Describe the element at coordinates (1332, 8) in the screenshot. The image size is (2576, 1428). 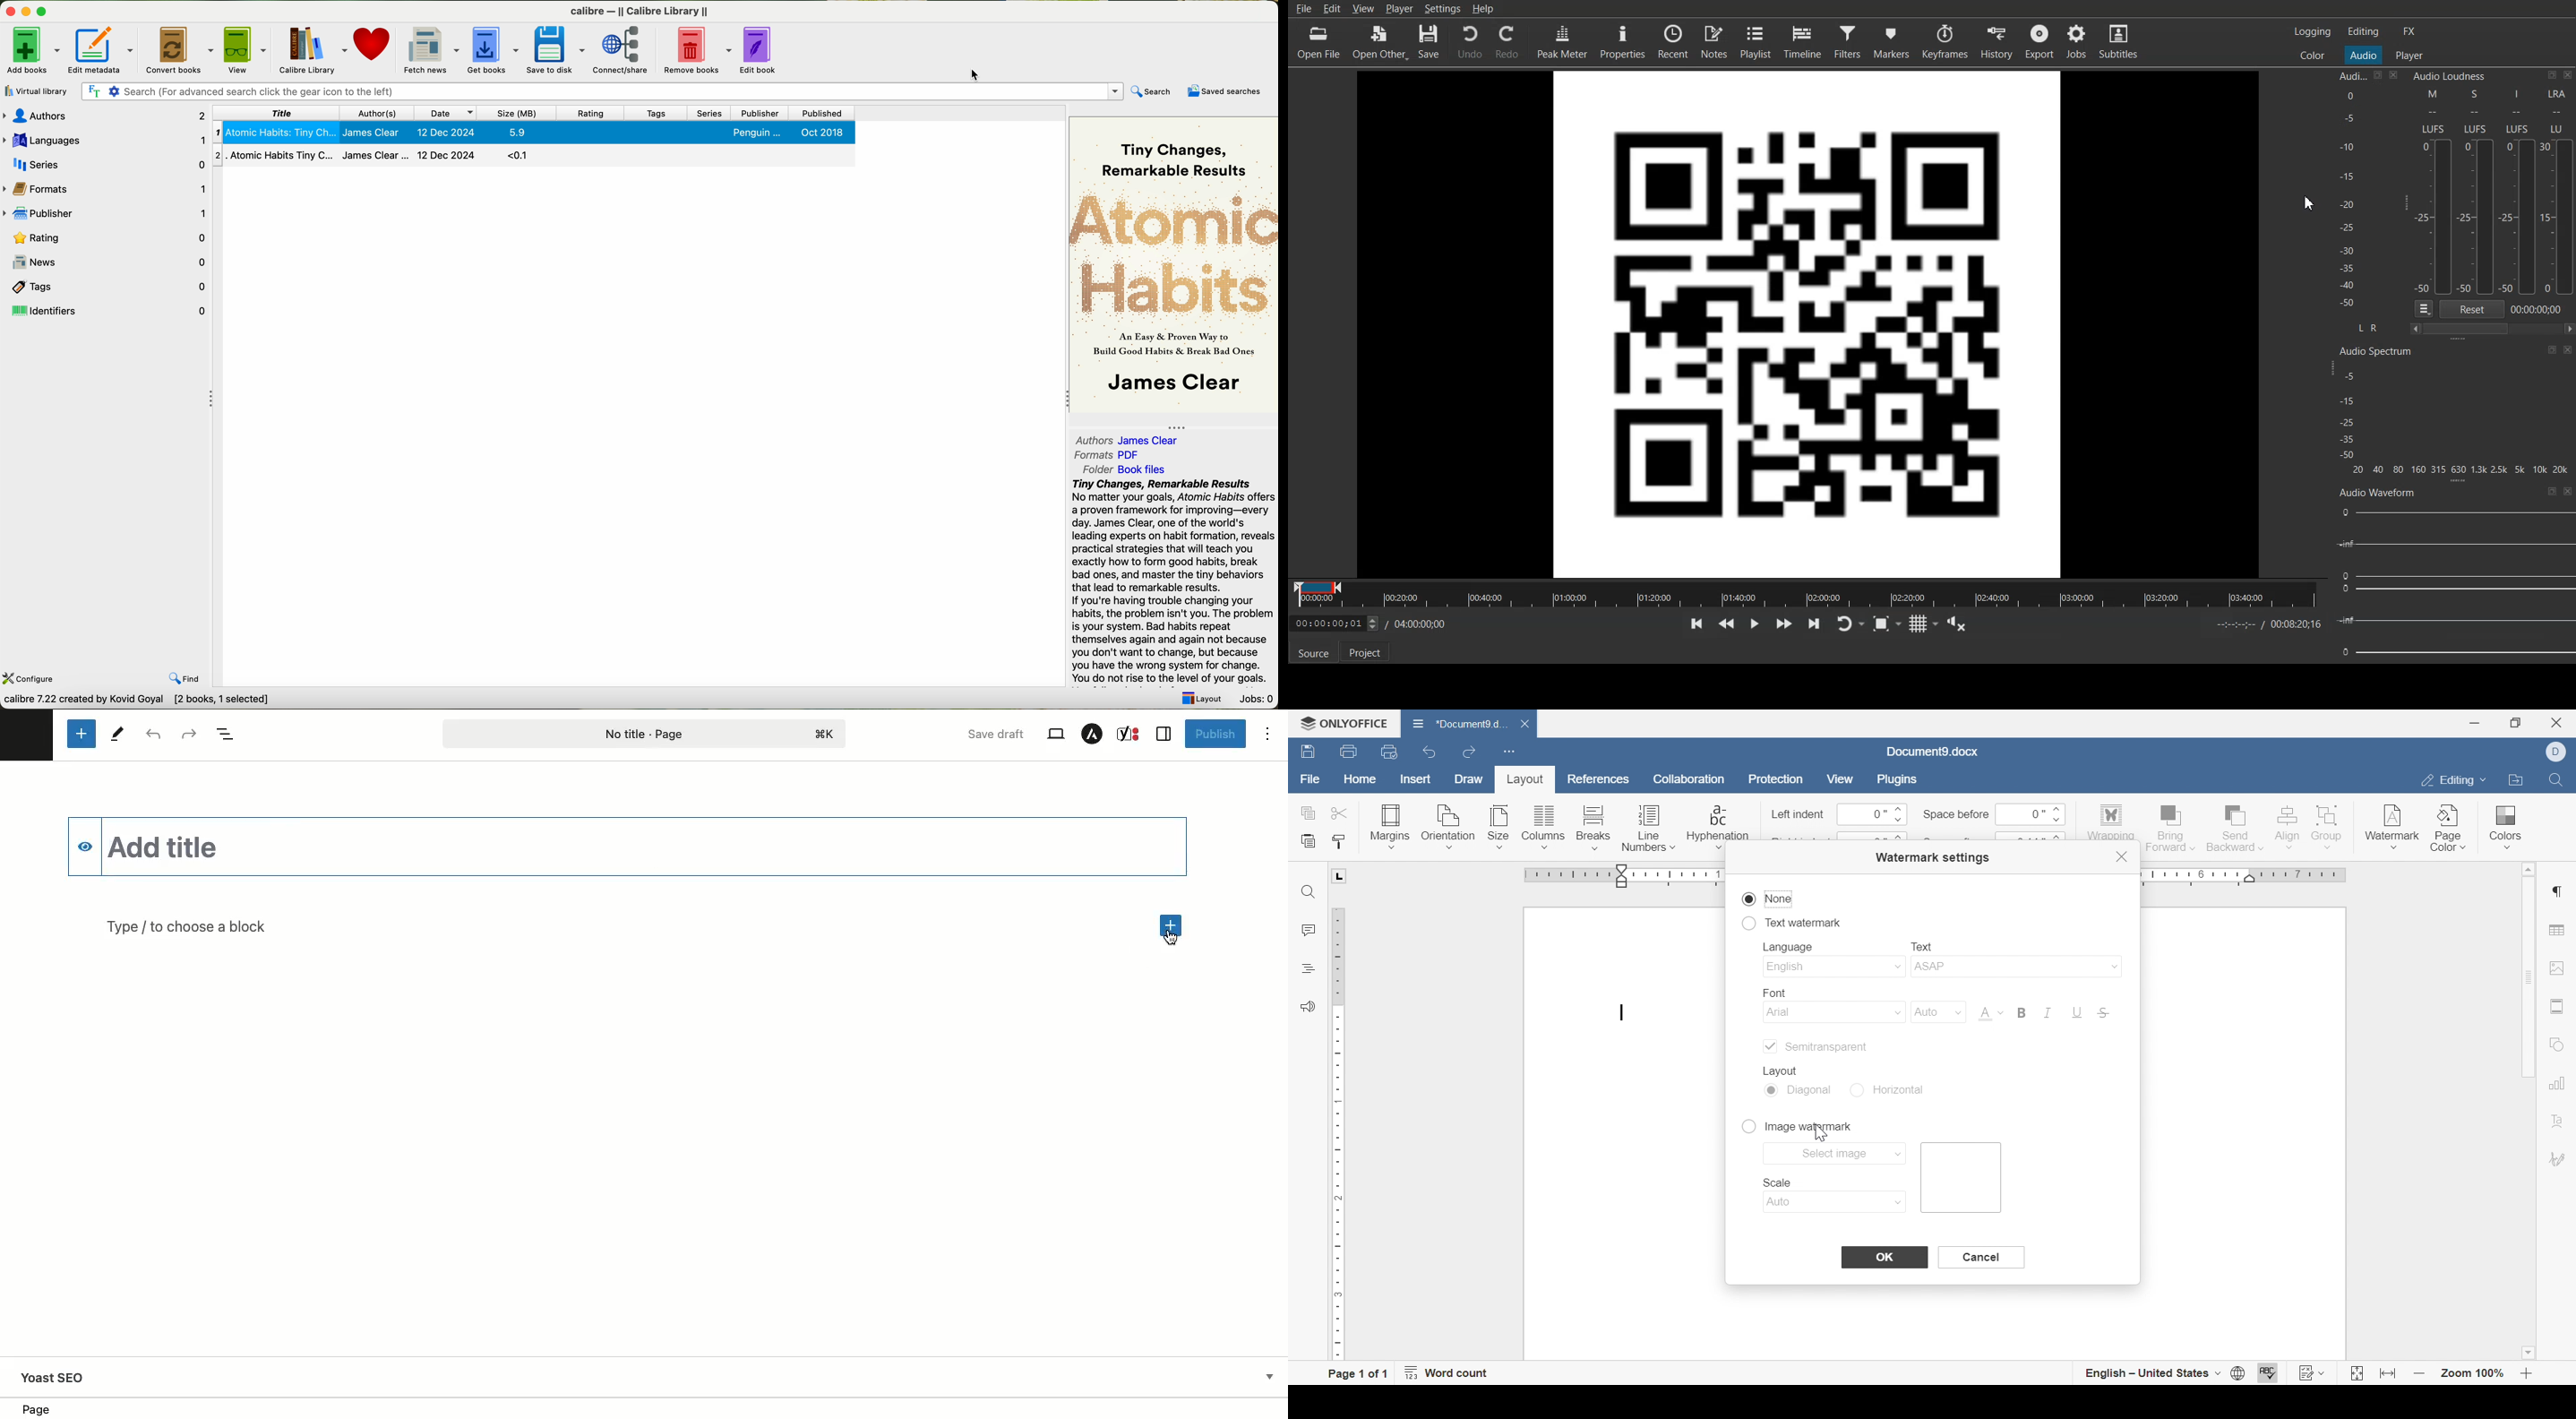
I see `Edit` at that location.